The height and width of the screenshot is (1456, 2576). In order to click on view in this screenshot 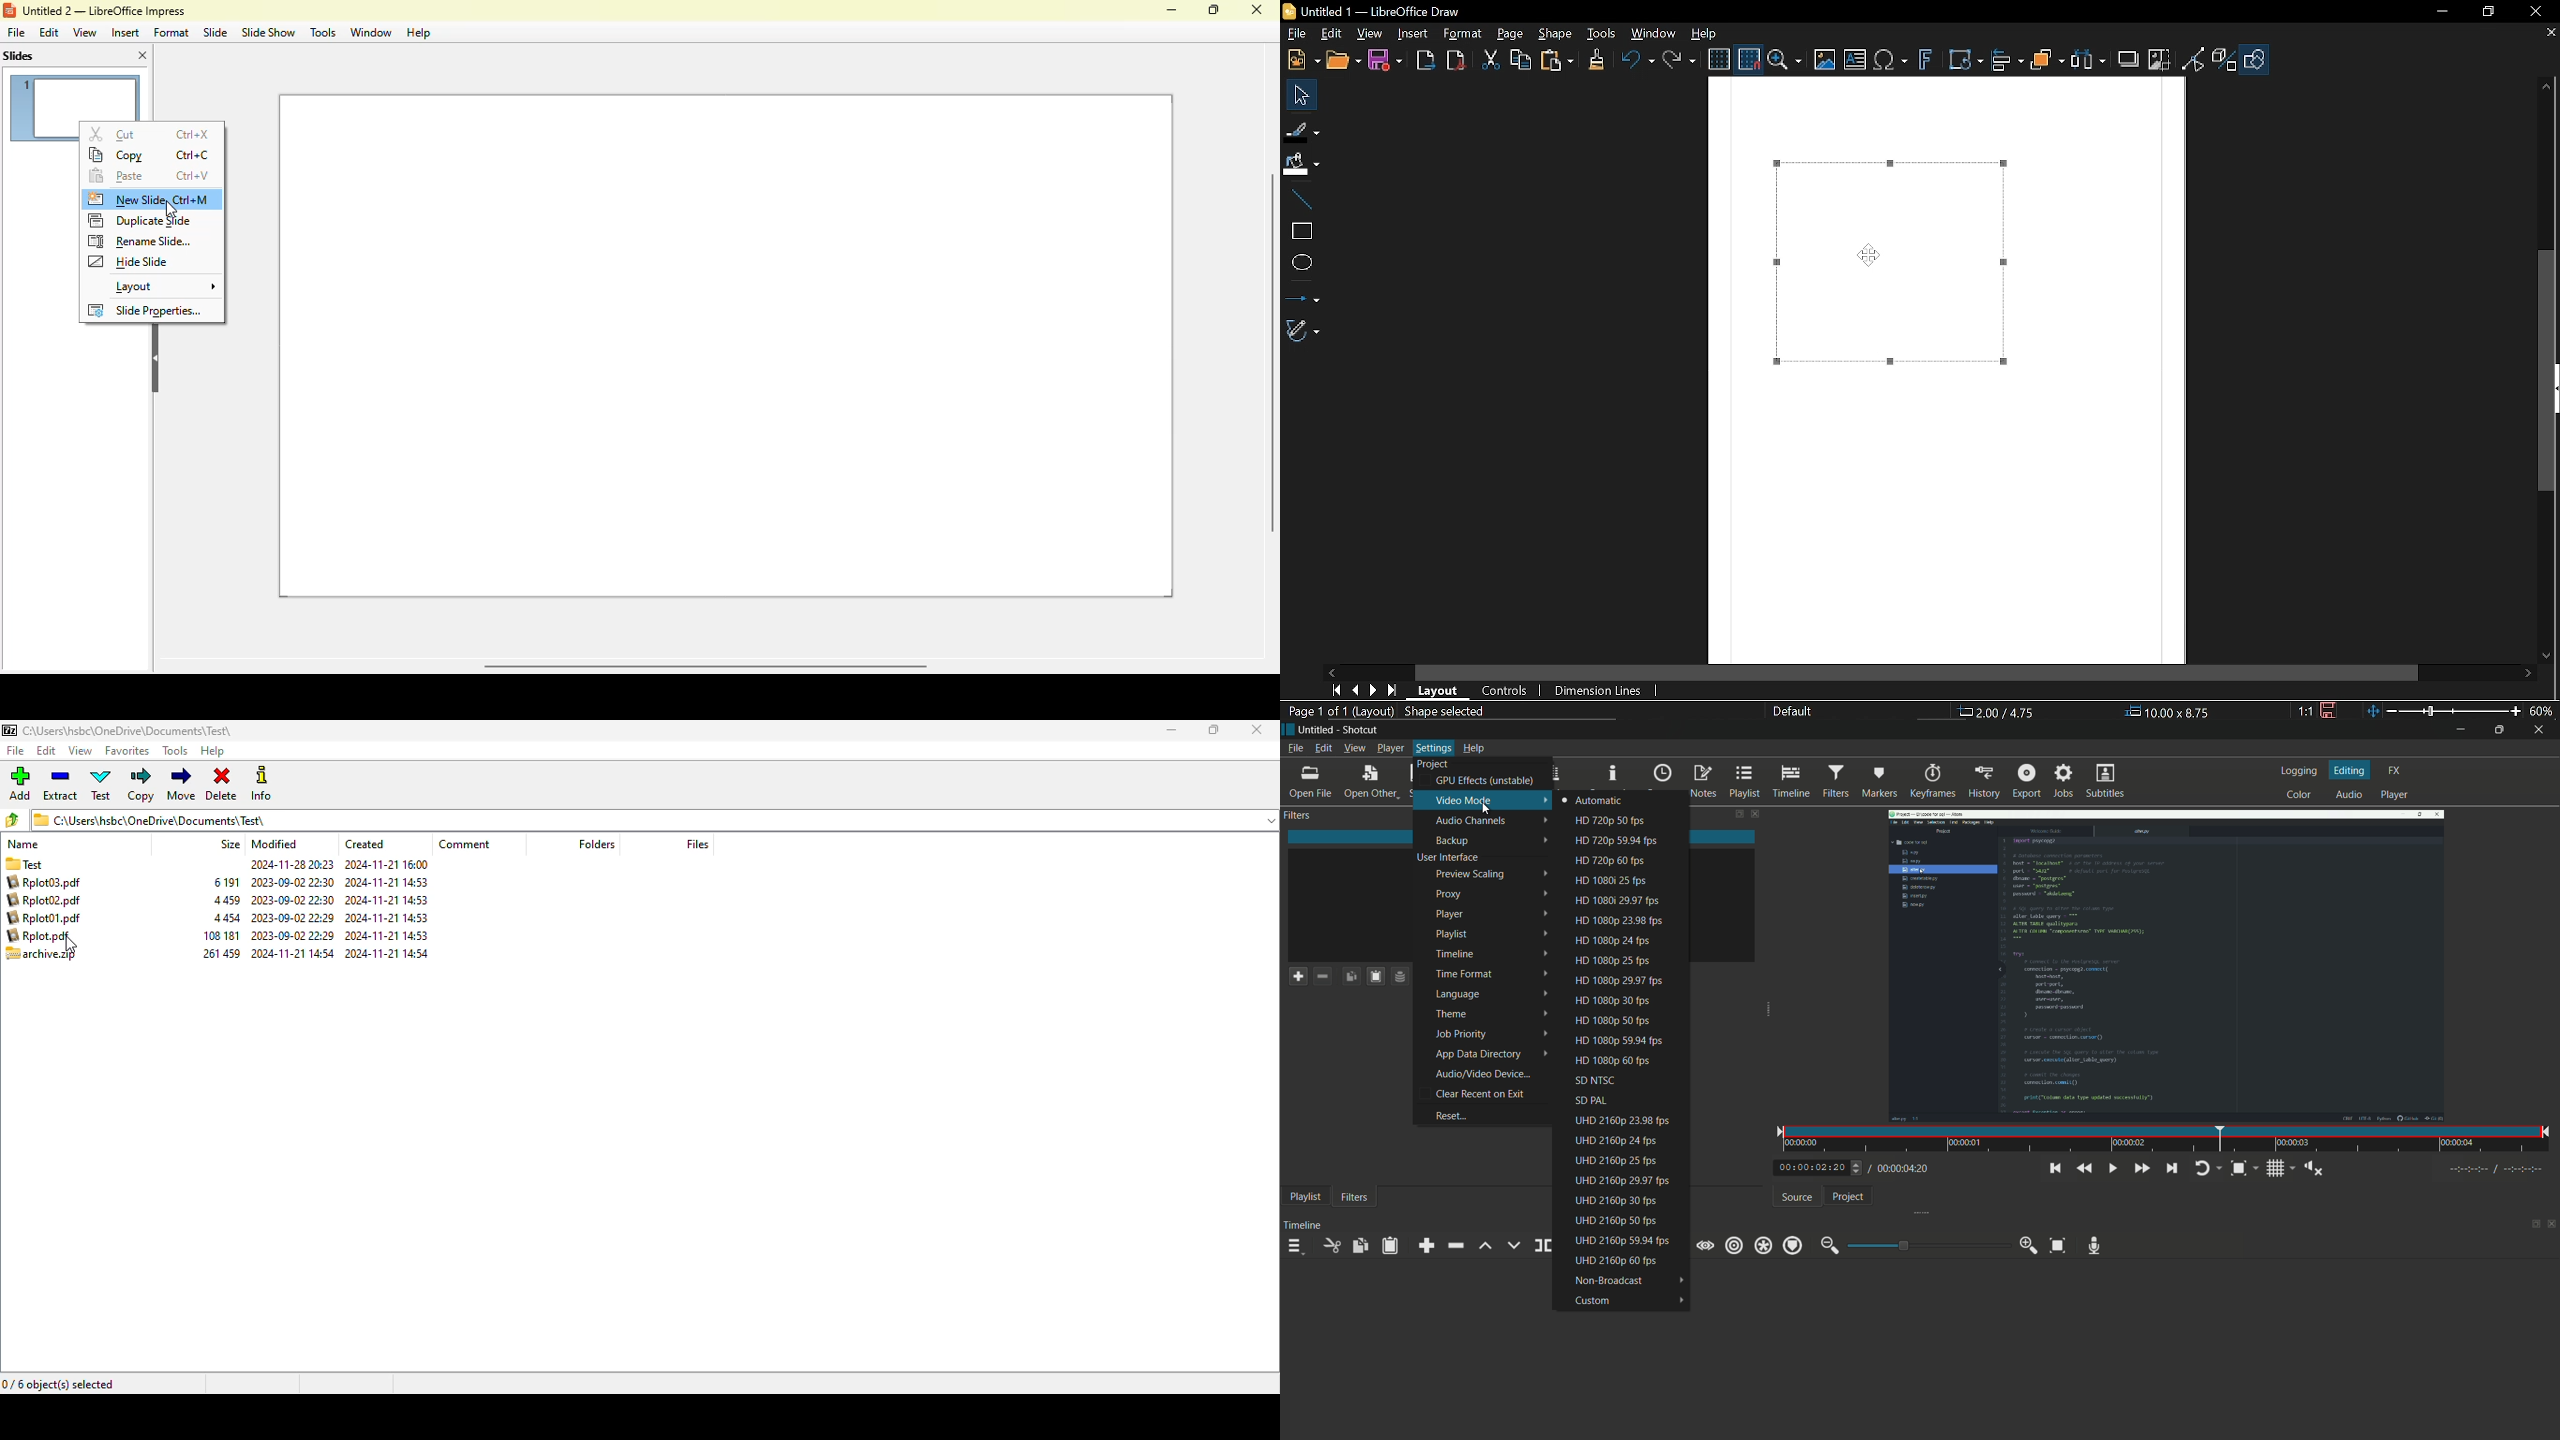, I will do `click(84, 32)`.